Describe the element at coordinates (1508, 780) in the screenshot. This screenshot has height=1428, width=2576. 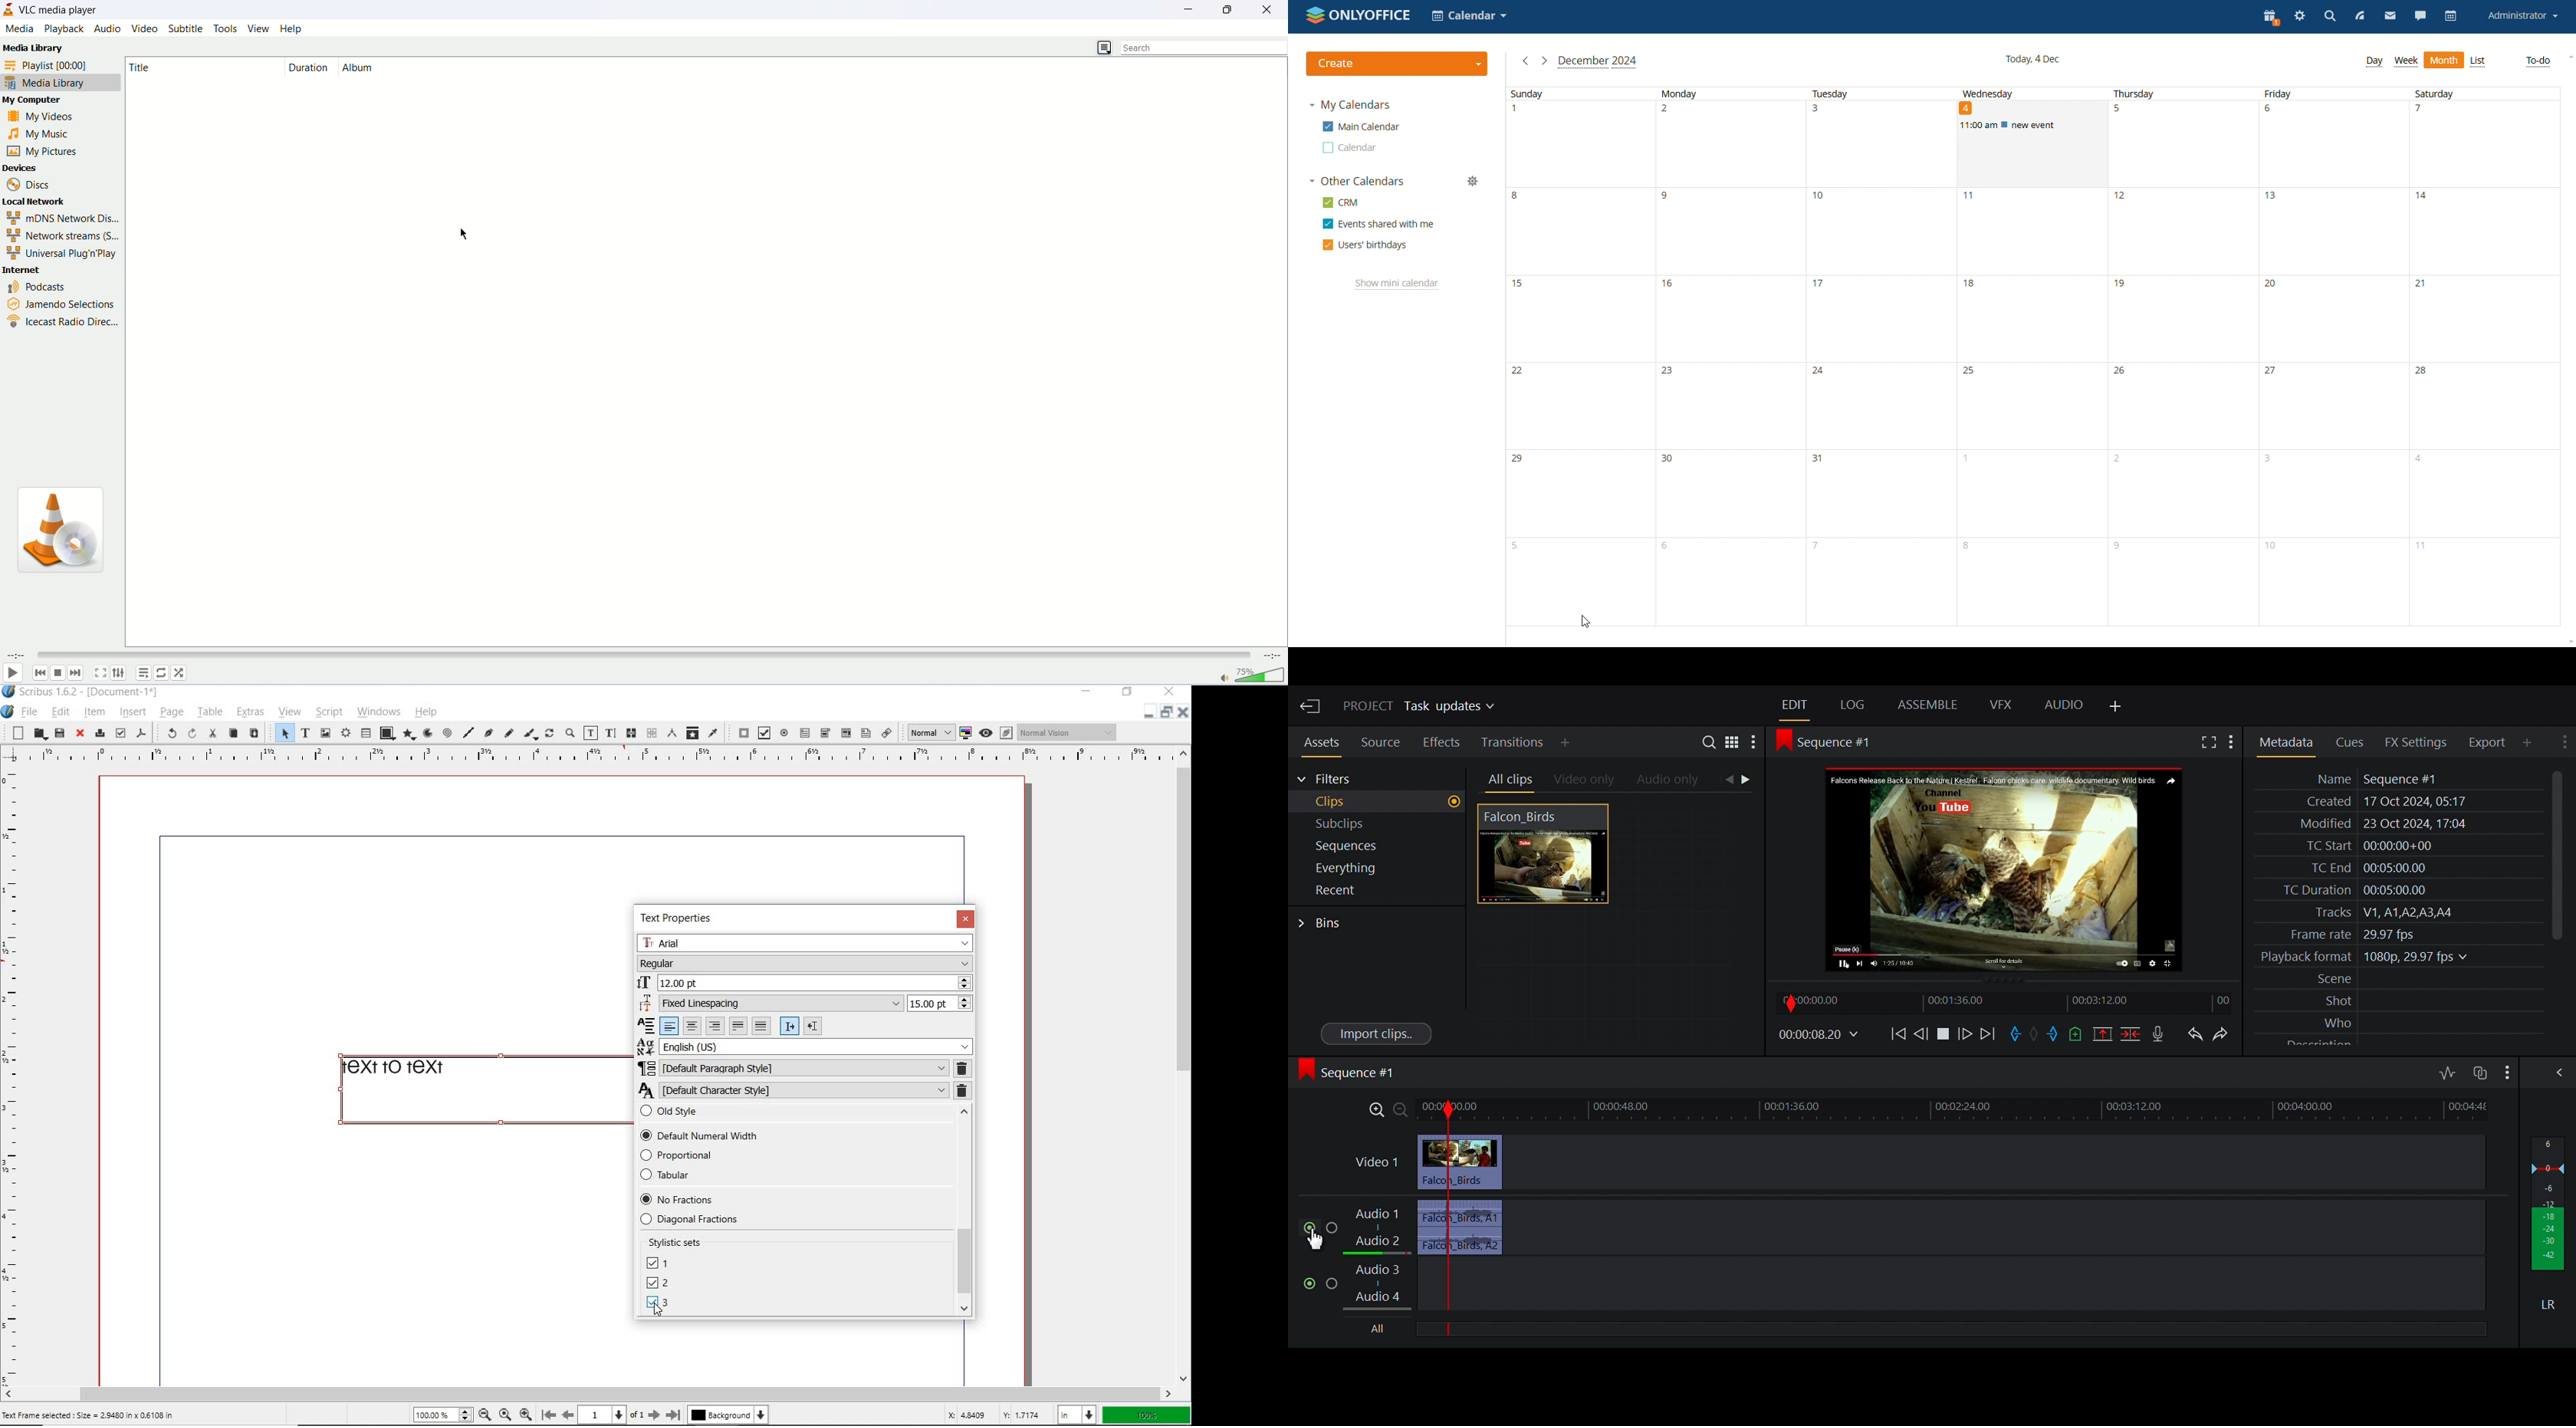
I see `All clips` at that location.